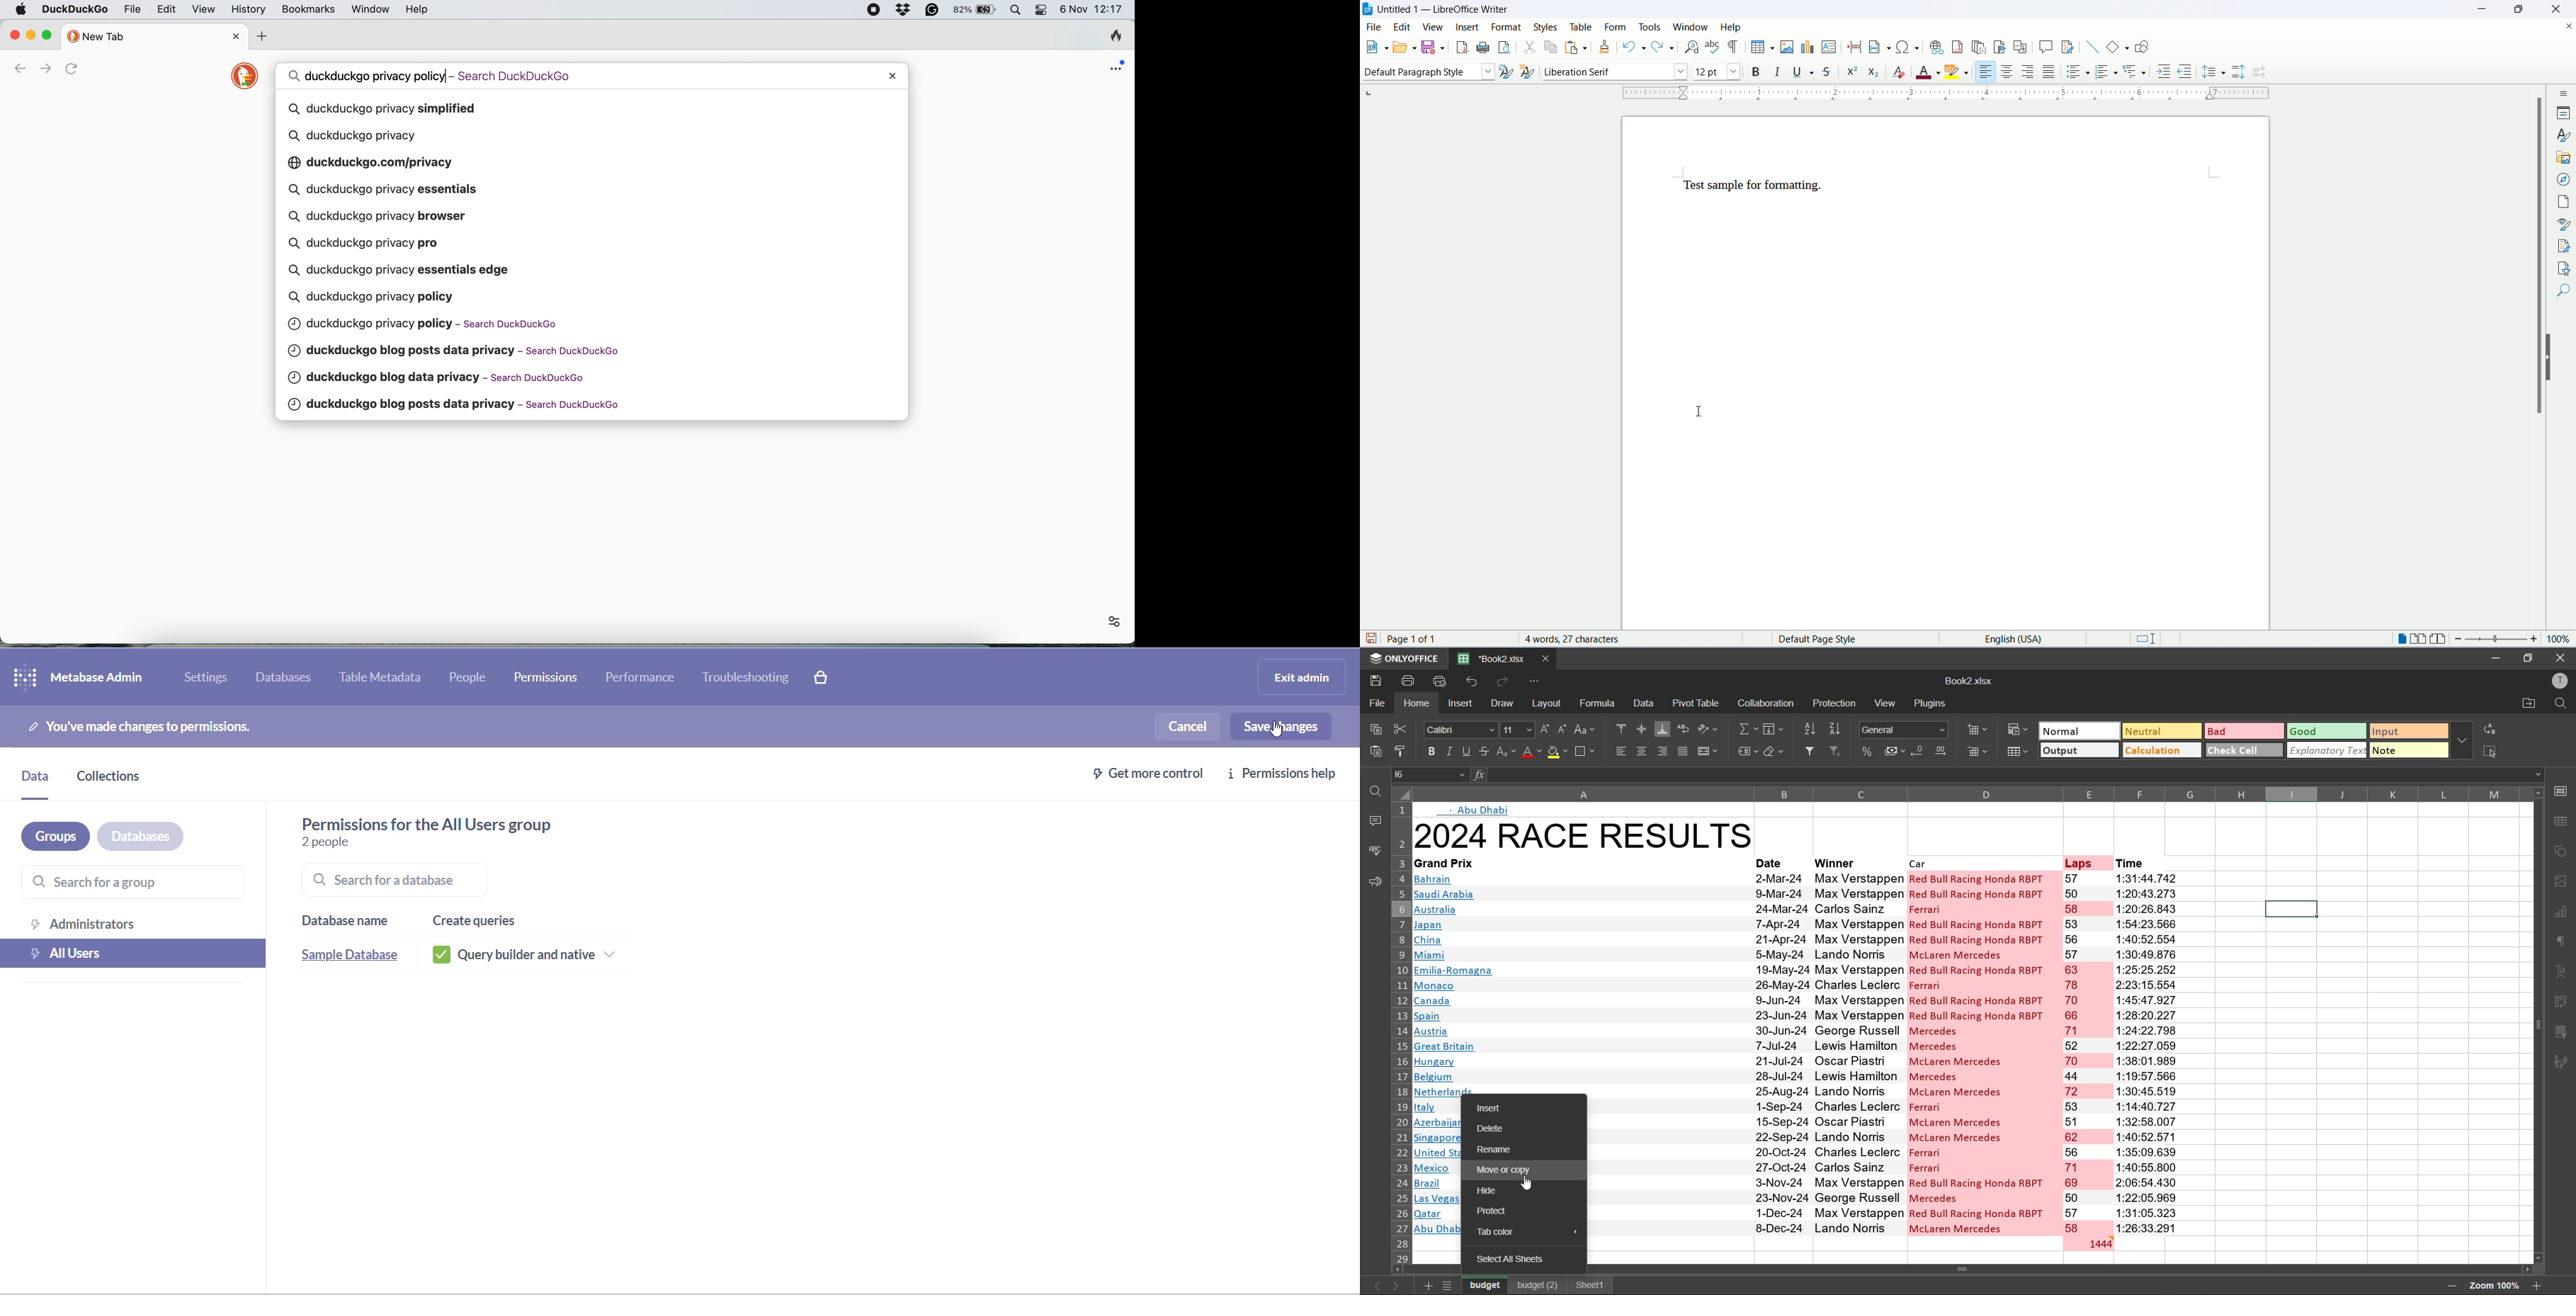 The width and height of the screenshot is (2576, 1316). Describe the element at coordinates (1498, 1109) in the screenshot. I see `insert` at that location.